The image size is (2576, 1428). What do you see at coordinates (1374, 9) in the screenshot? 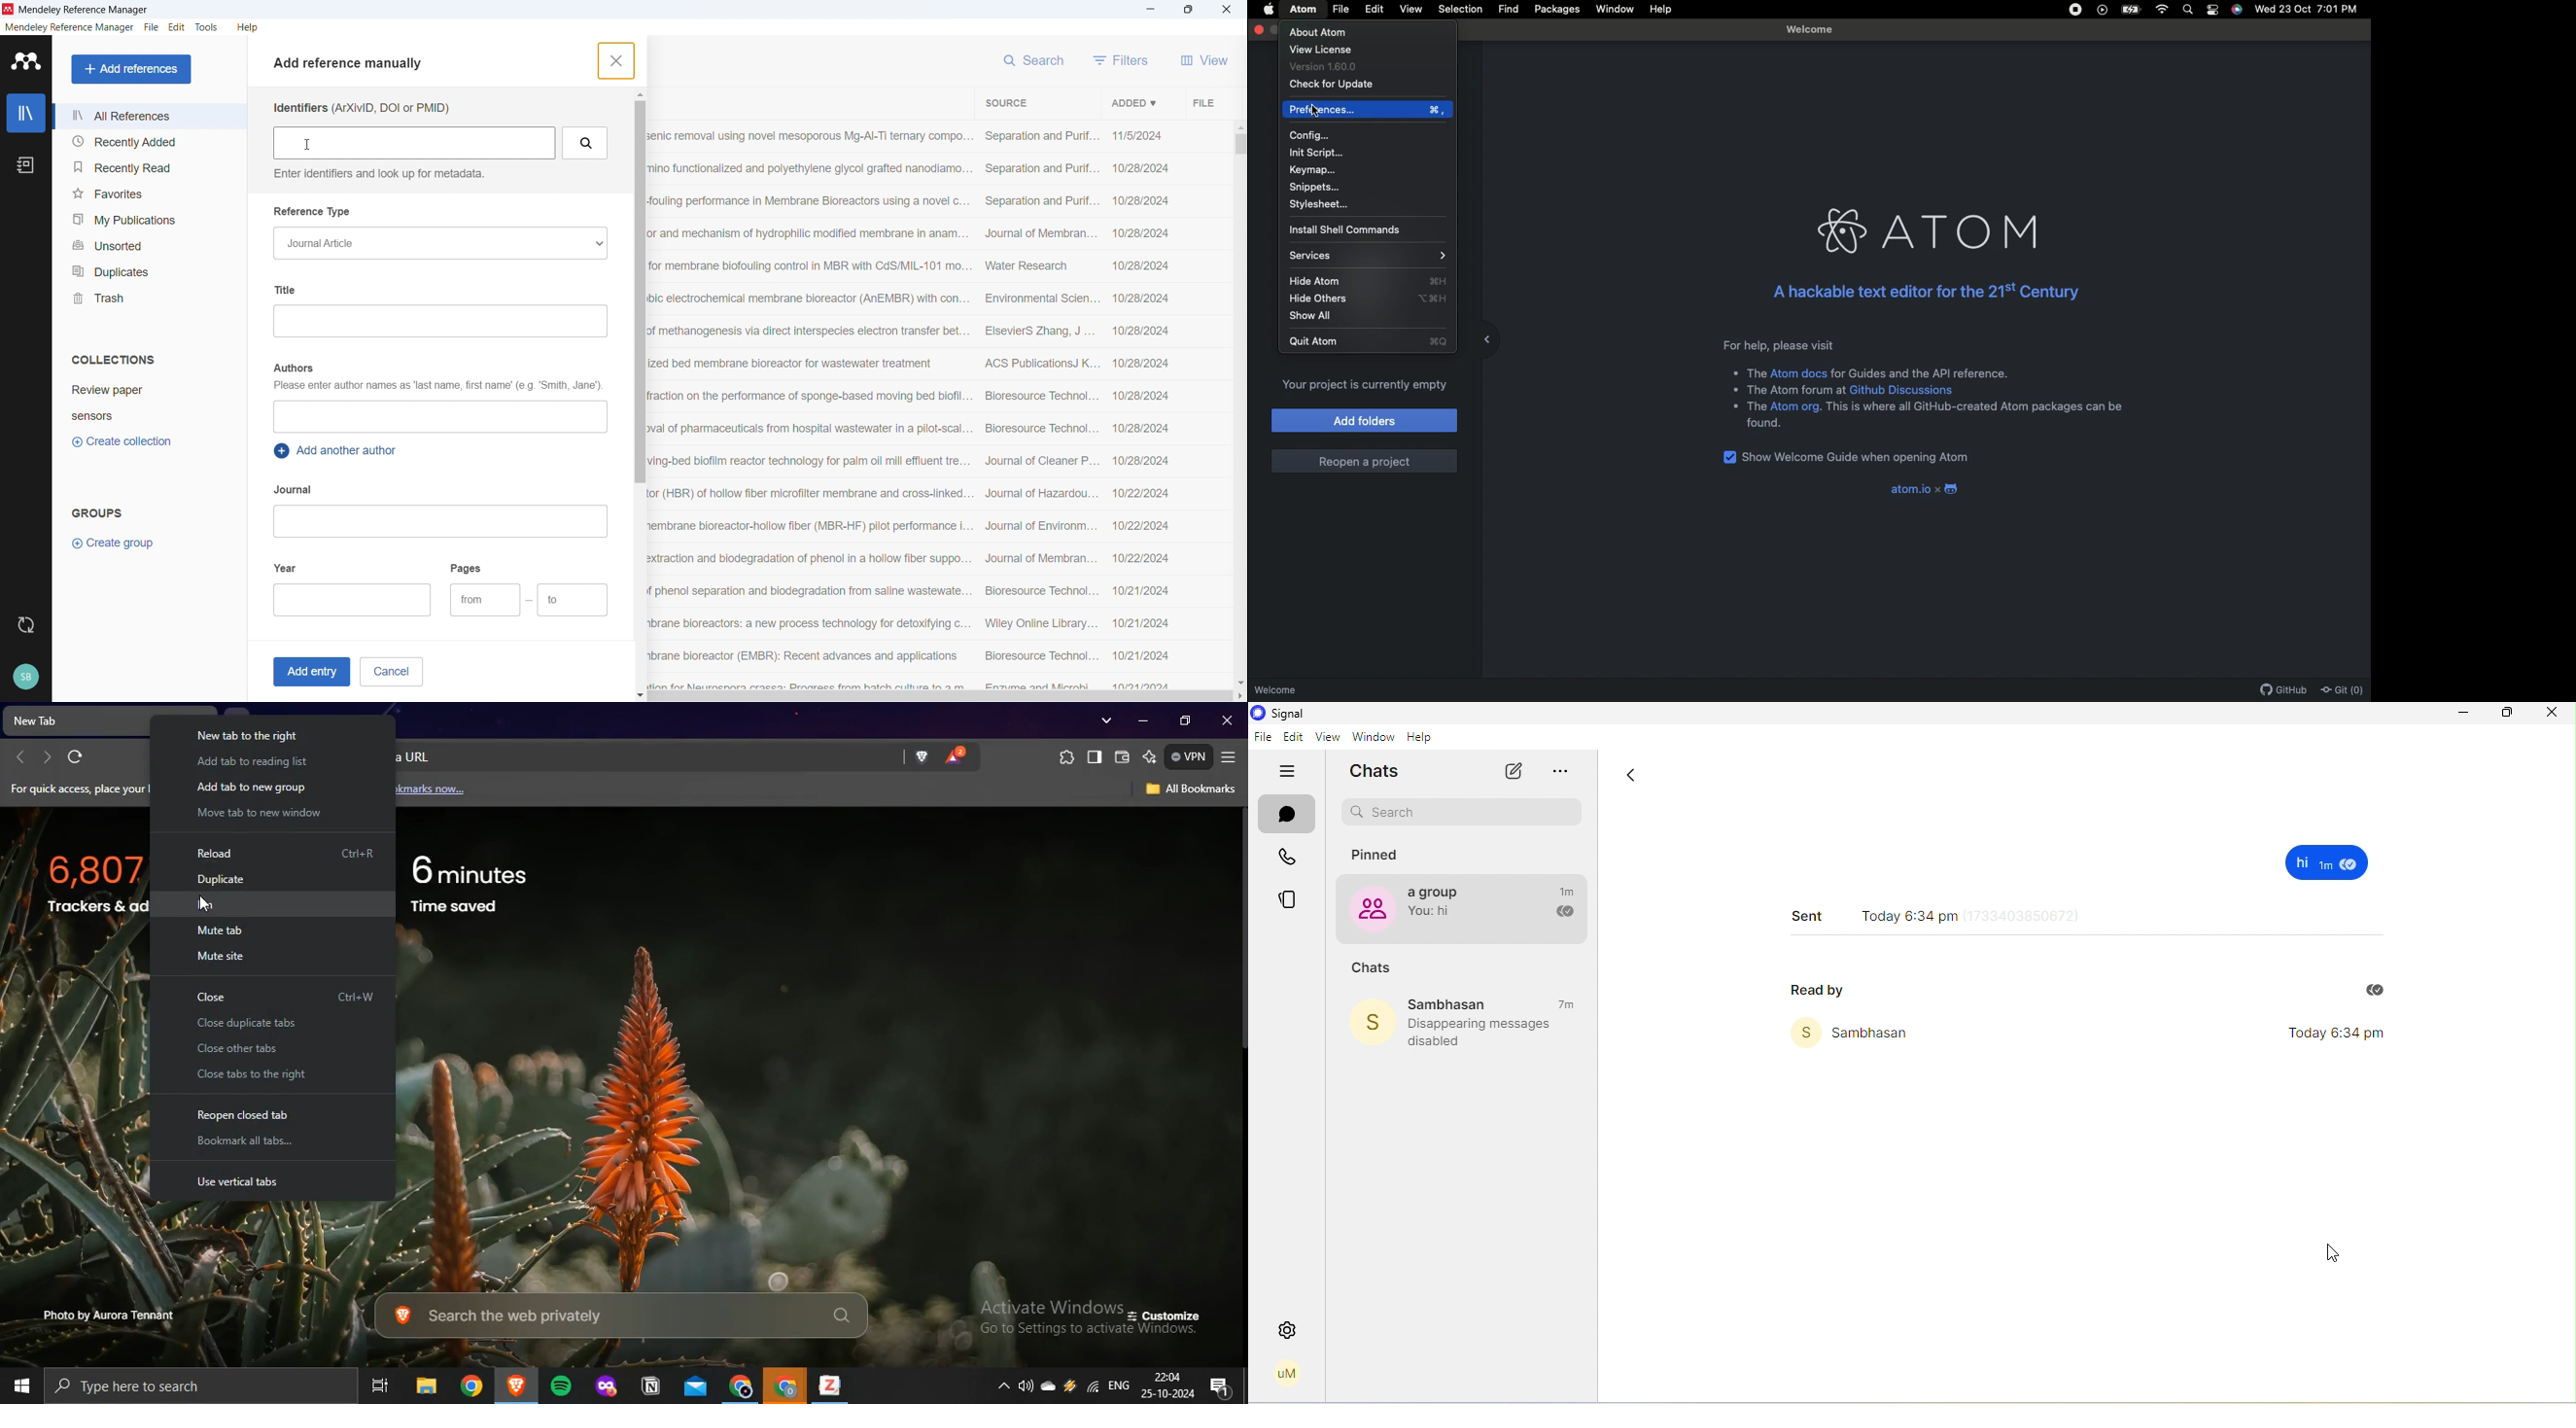
I see `Edit` at bounding box center [1374, 9].